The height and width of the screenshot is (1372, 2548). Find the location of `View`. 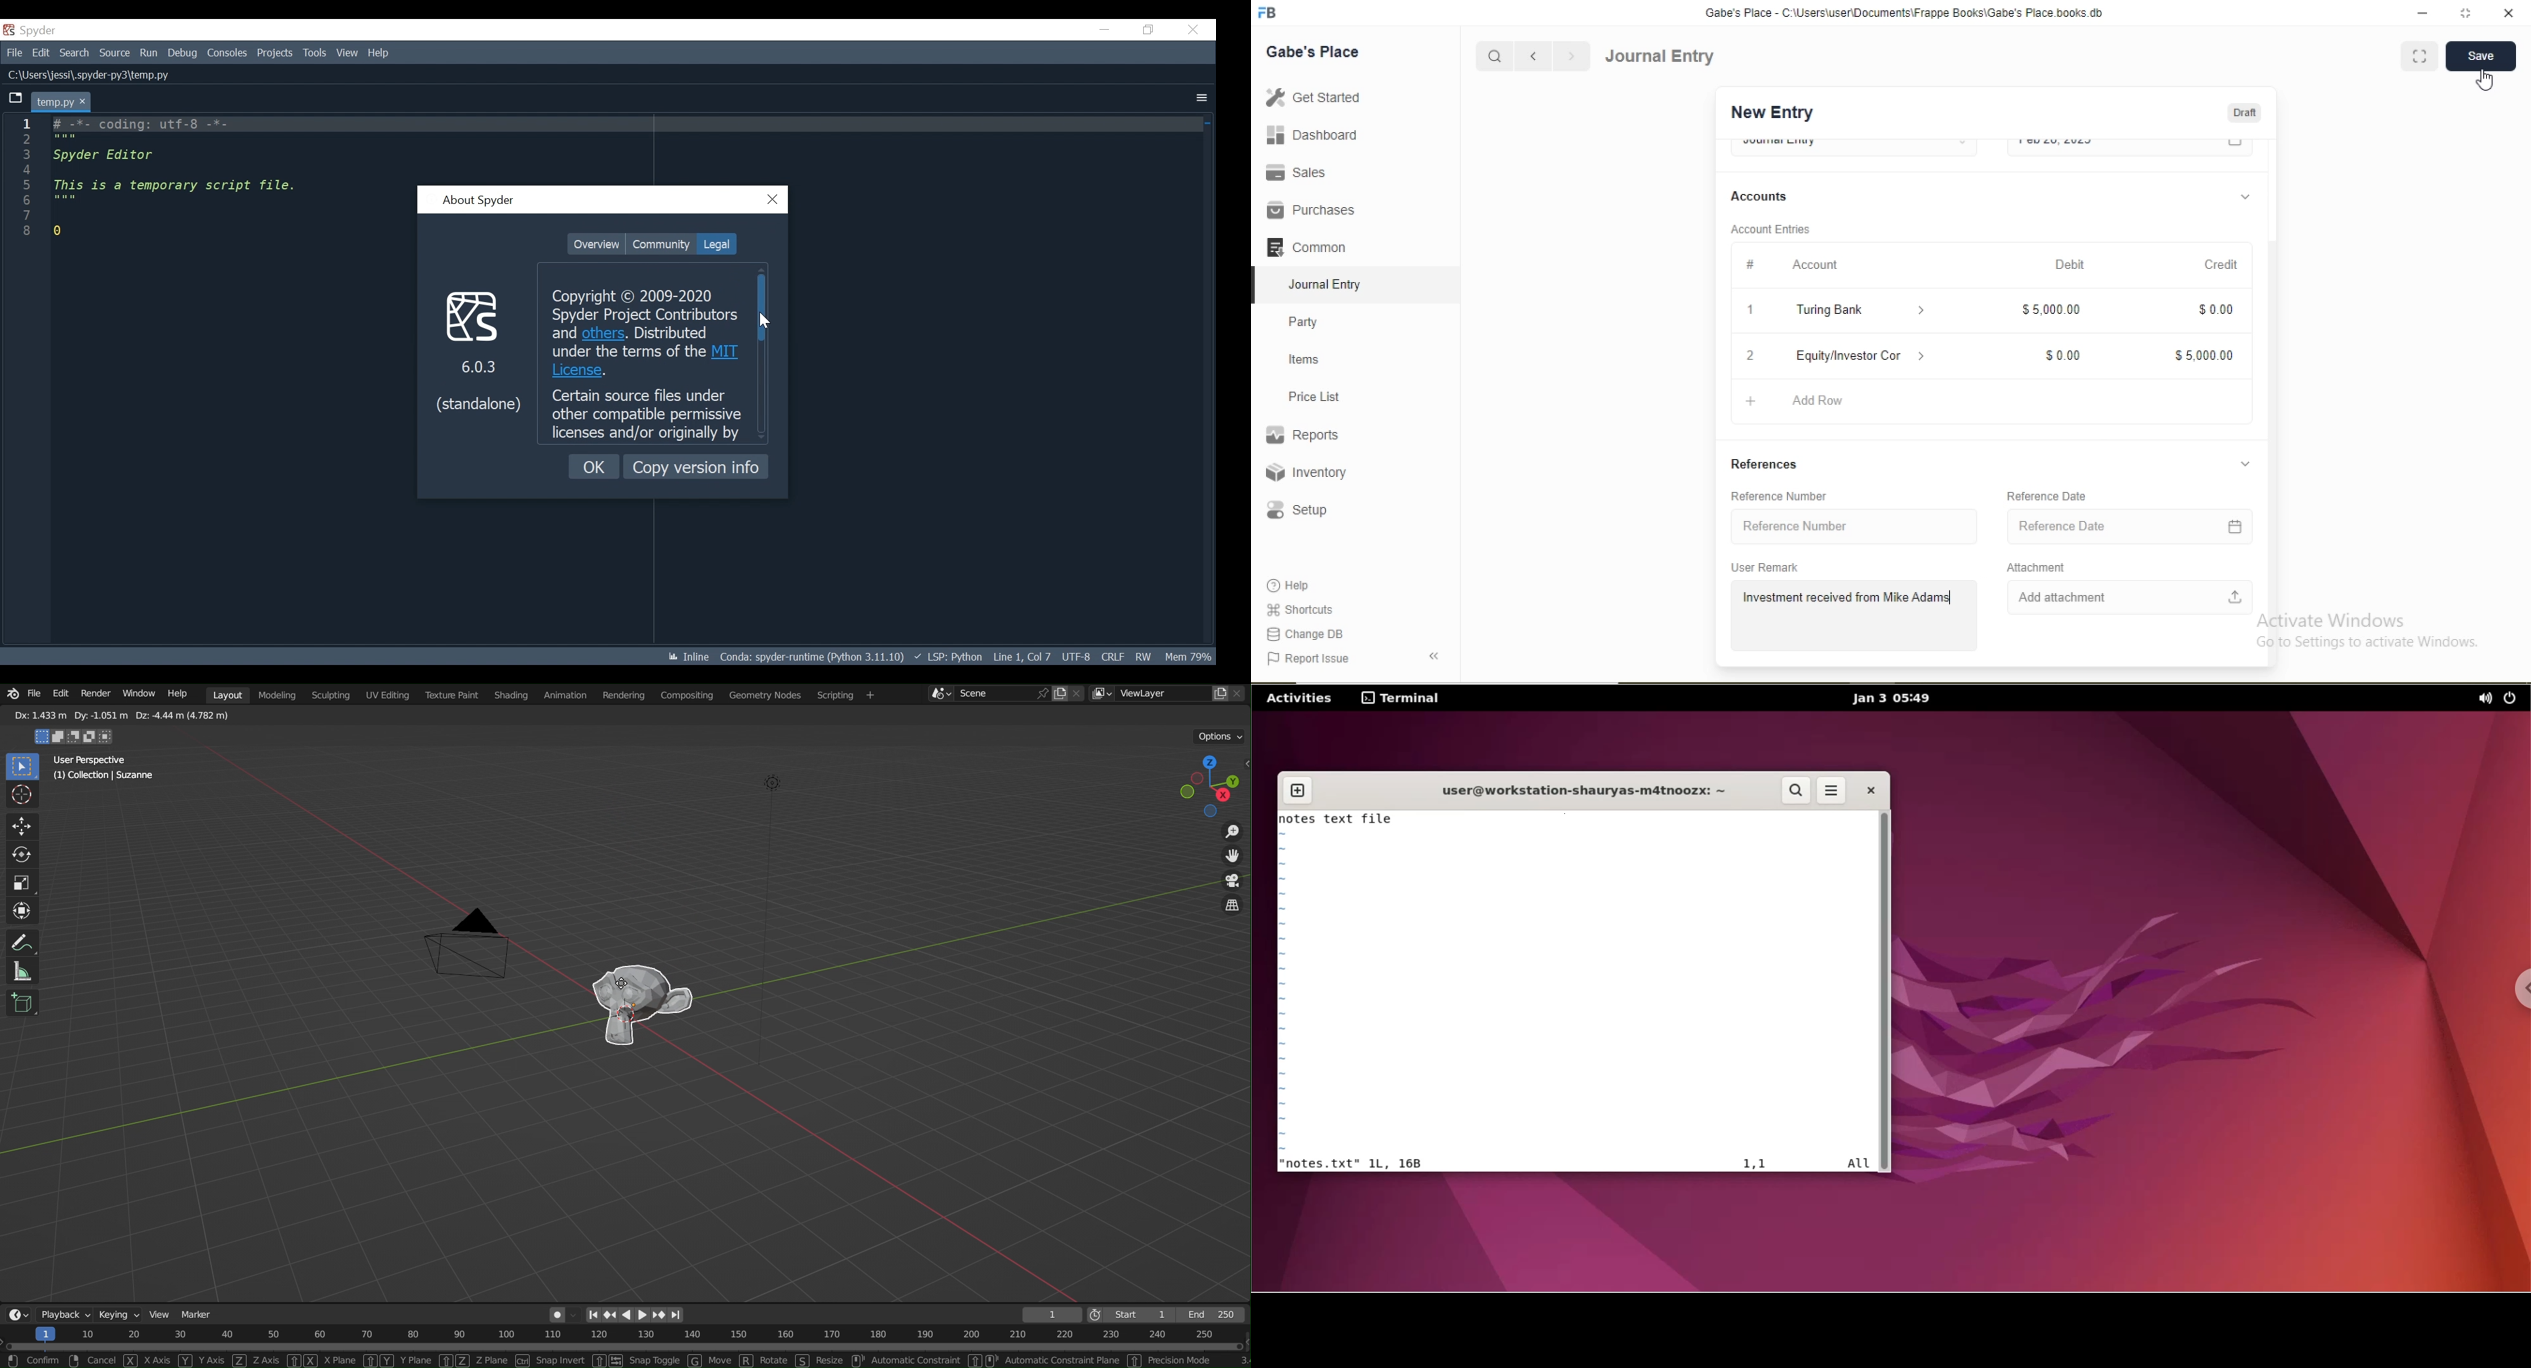

View is located at coordinates (347, 53).